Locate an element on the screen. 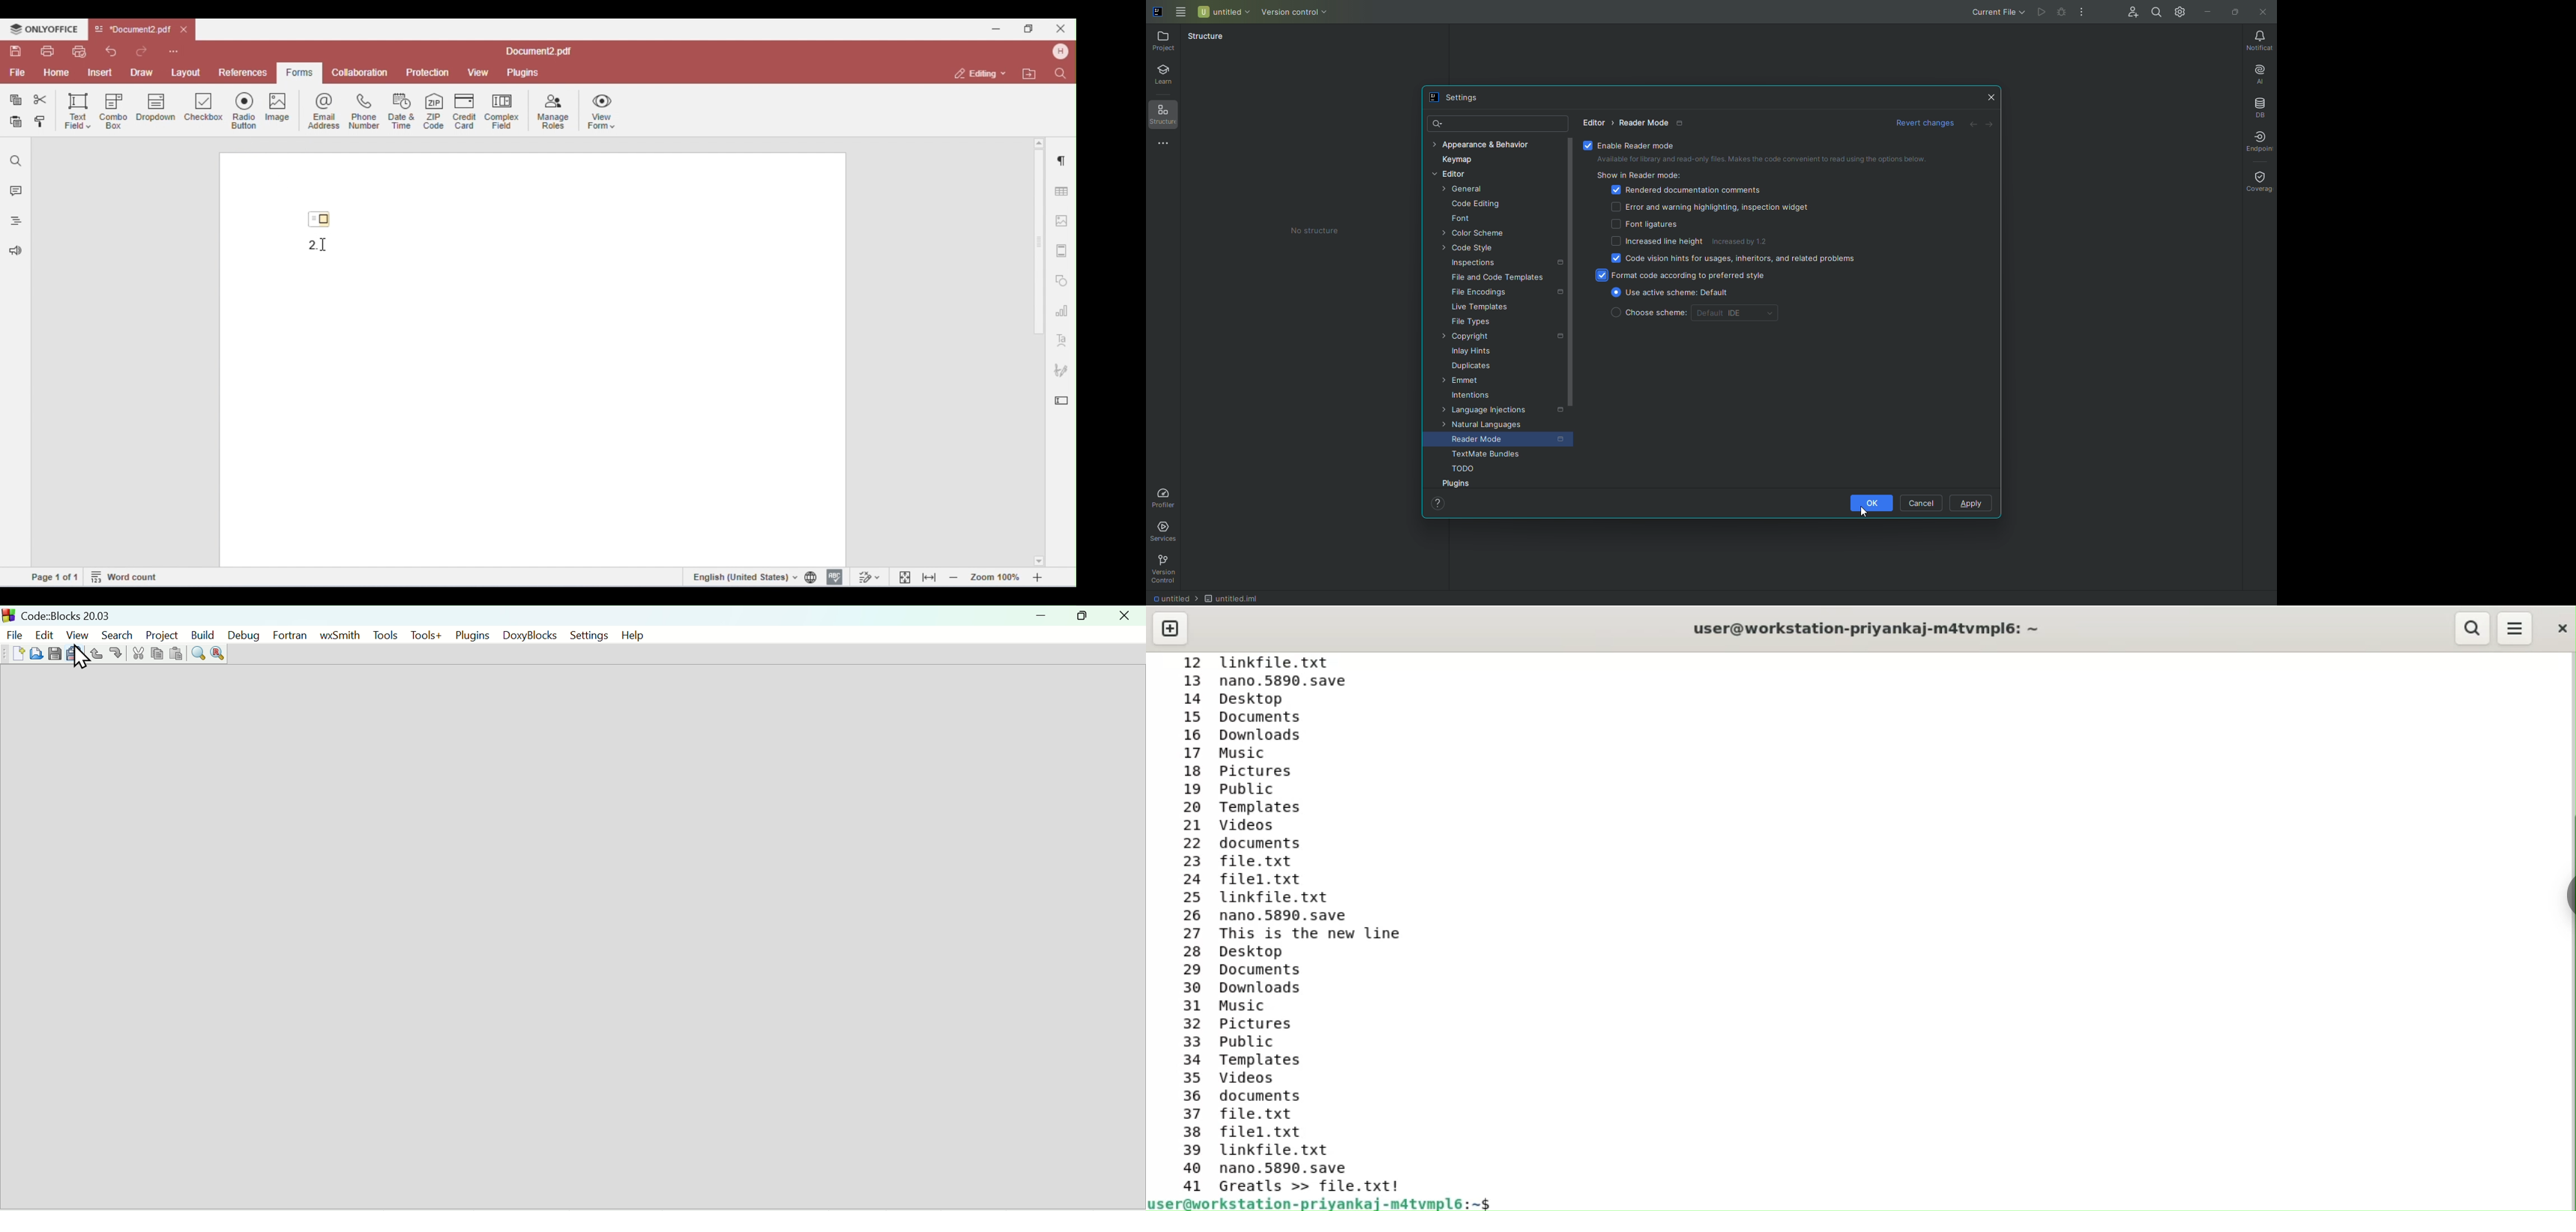  Copy is located at coordinates (155, 655).